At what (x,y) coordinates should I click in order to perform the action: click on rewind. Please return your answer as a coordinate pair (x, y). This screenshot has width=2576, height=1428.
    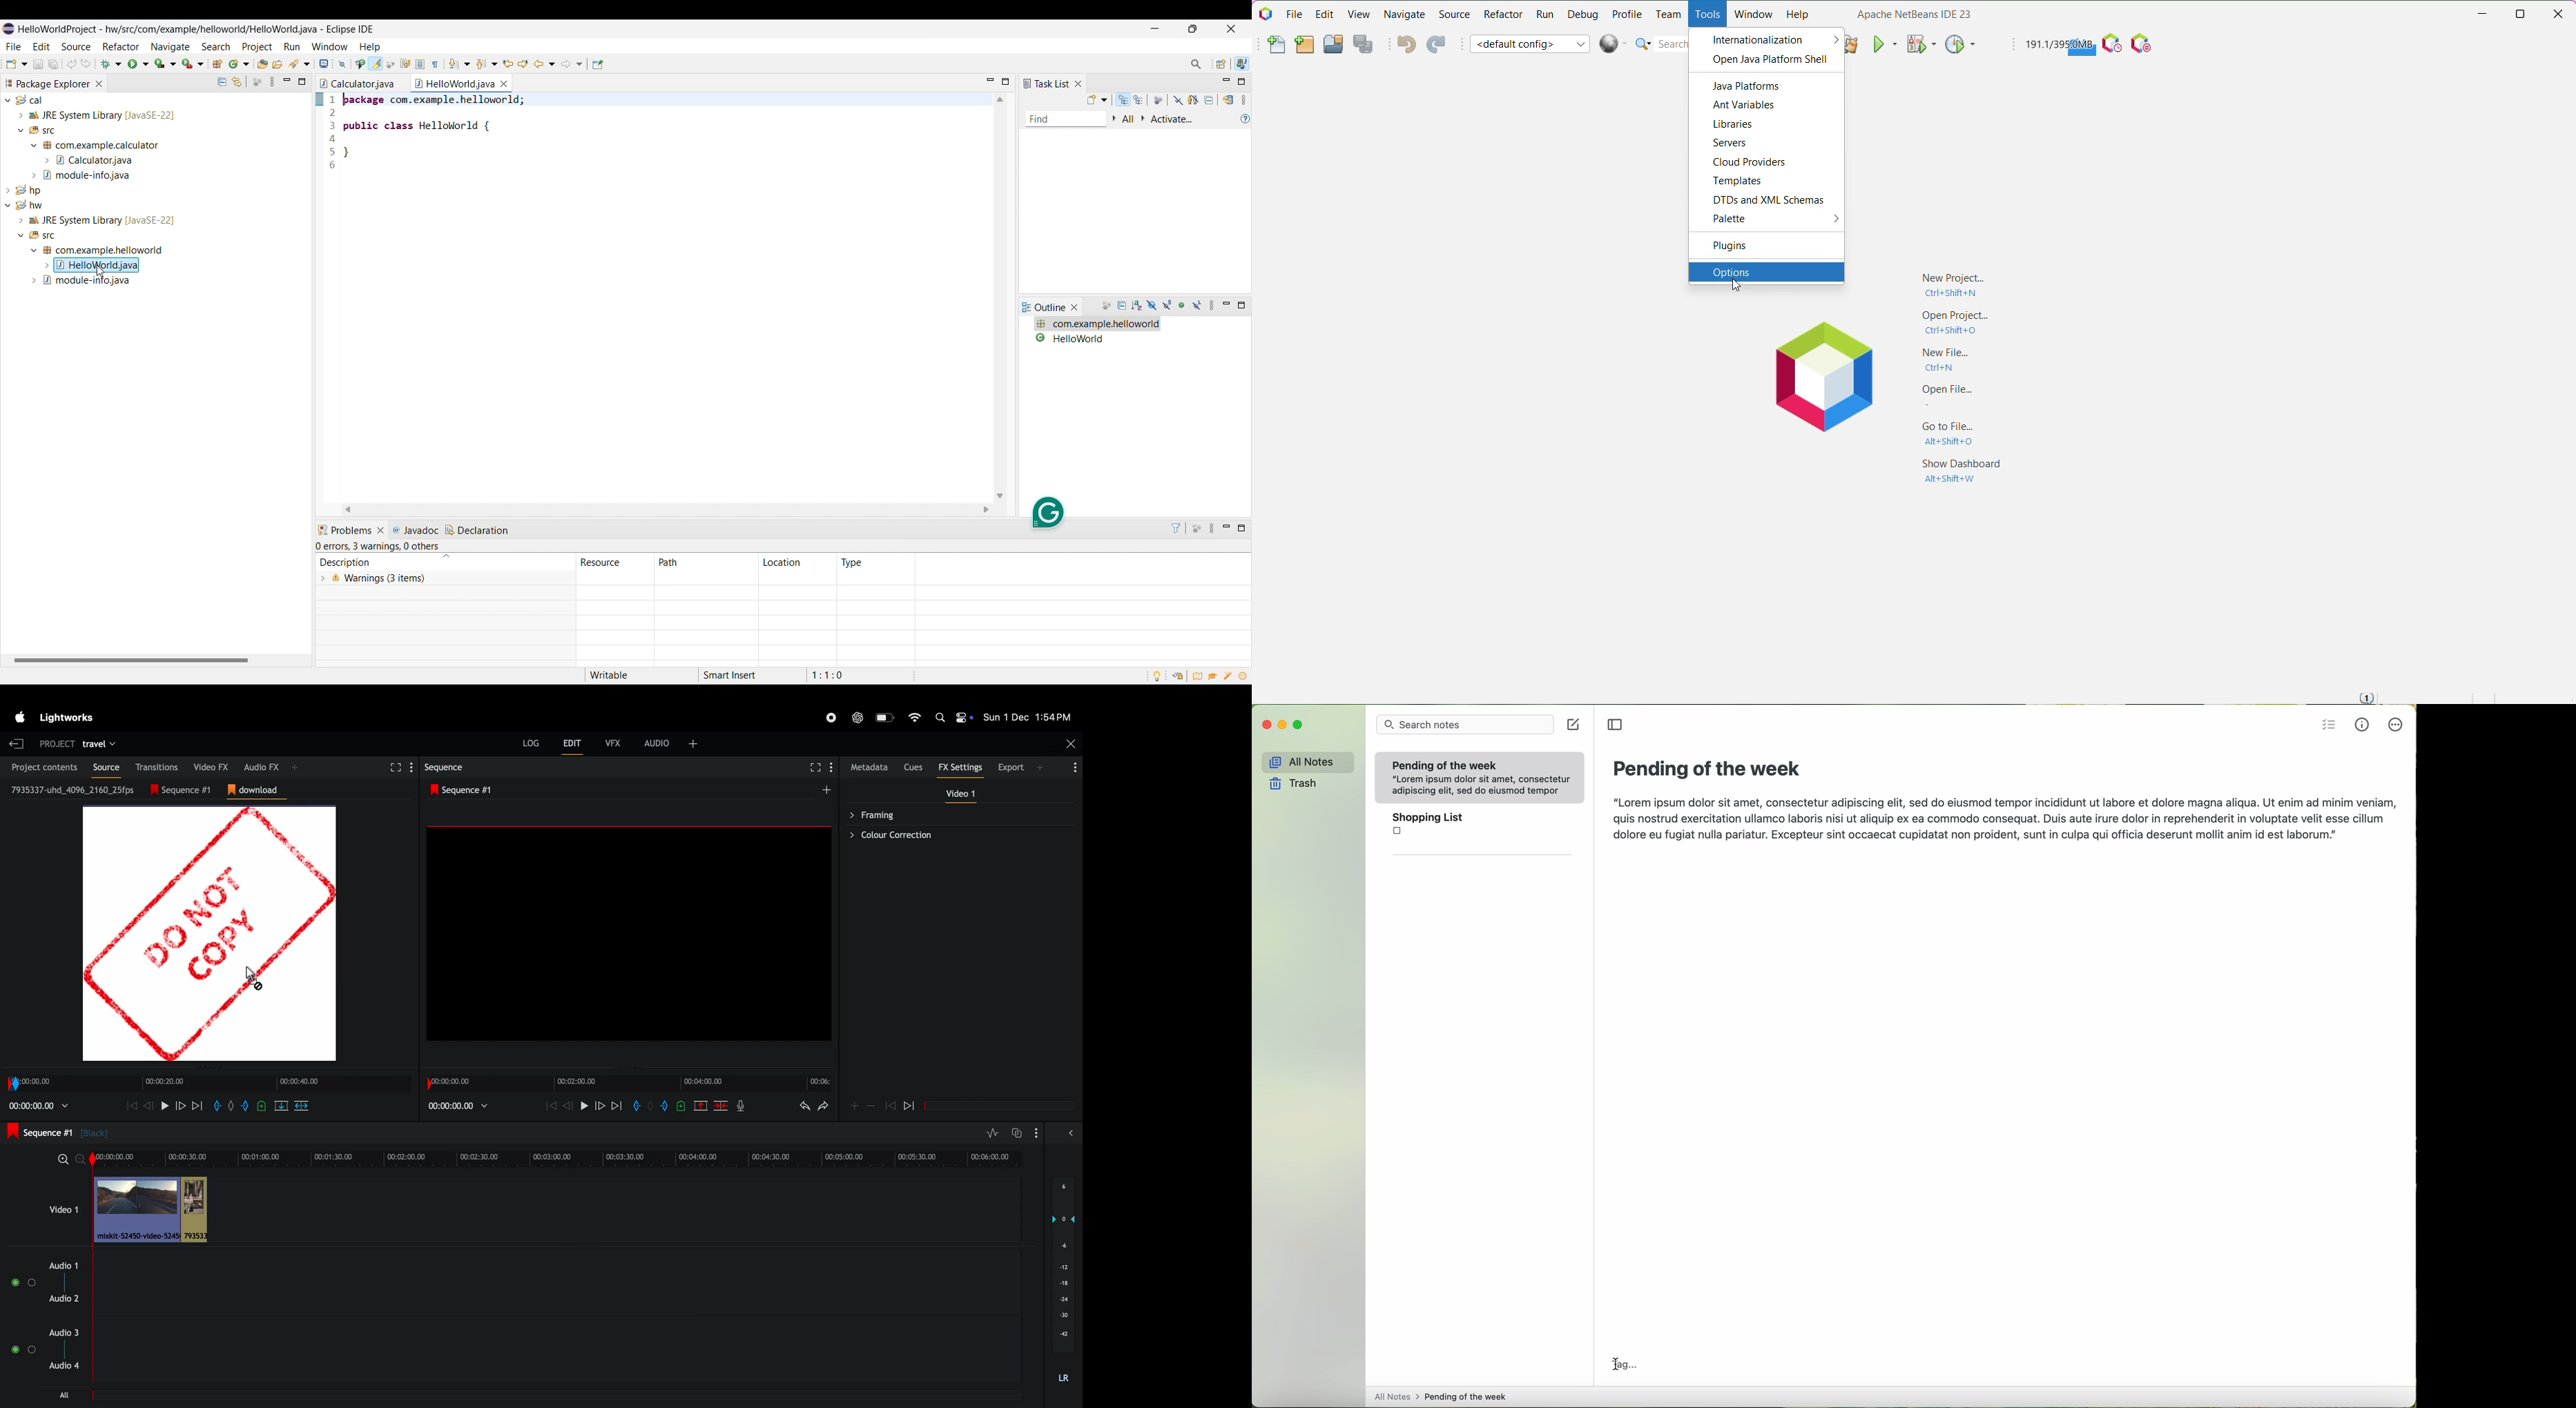
    Looking at the image, I should click on (720, 1105).